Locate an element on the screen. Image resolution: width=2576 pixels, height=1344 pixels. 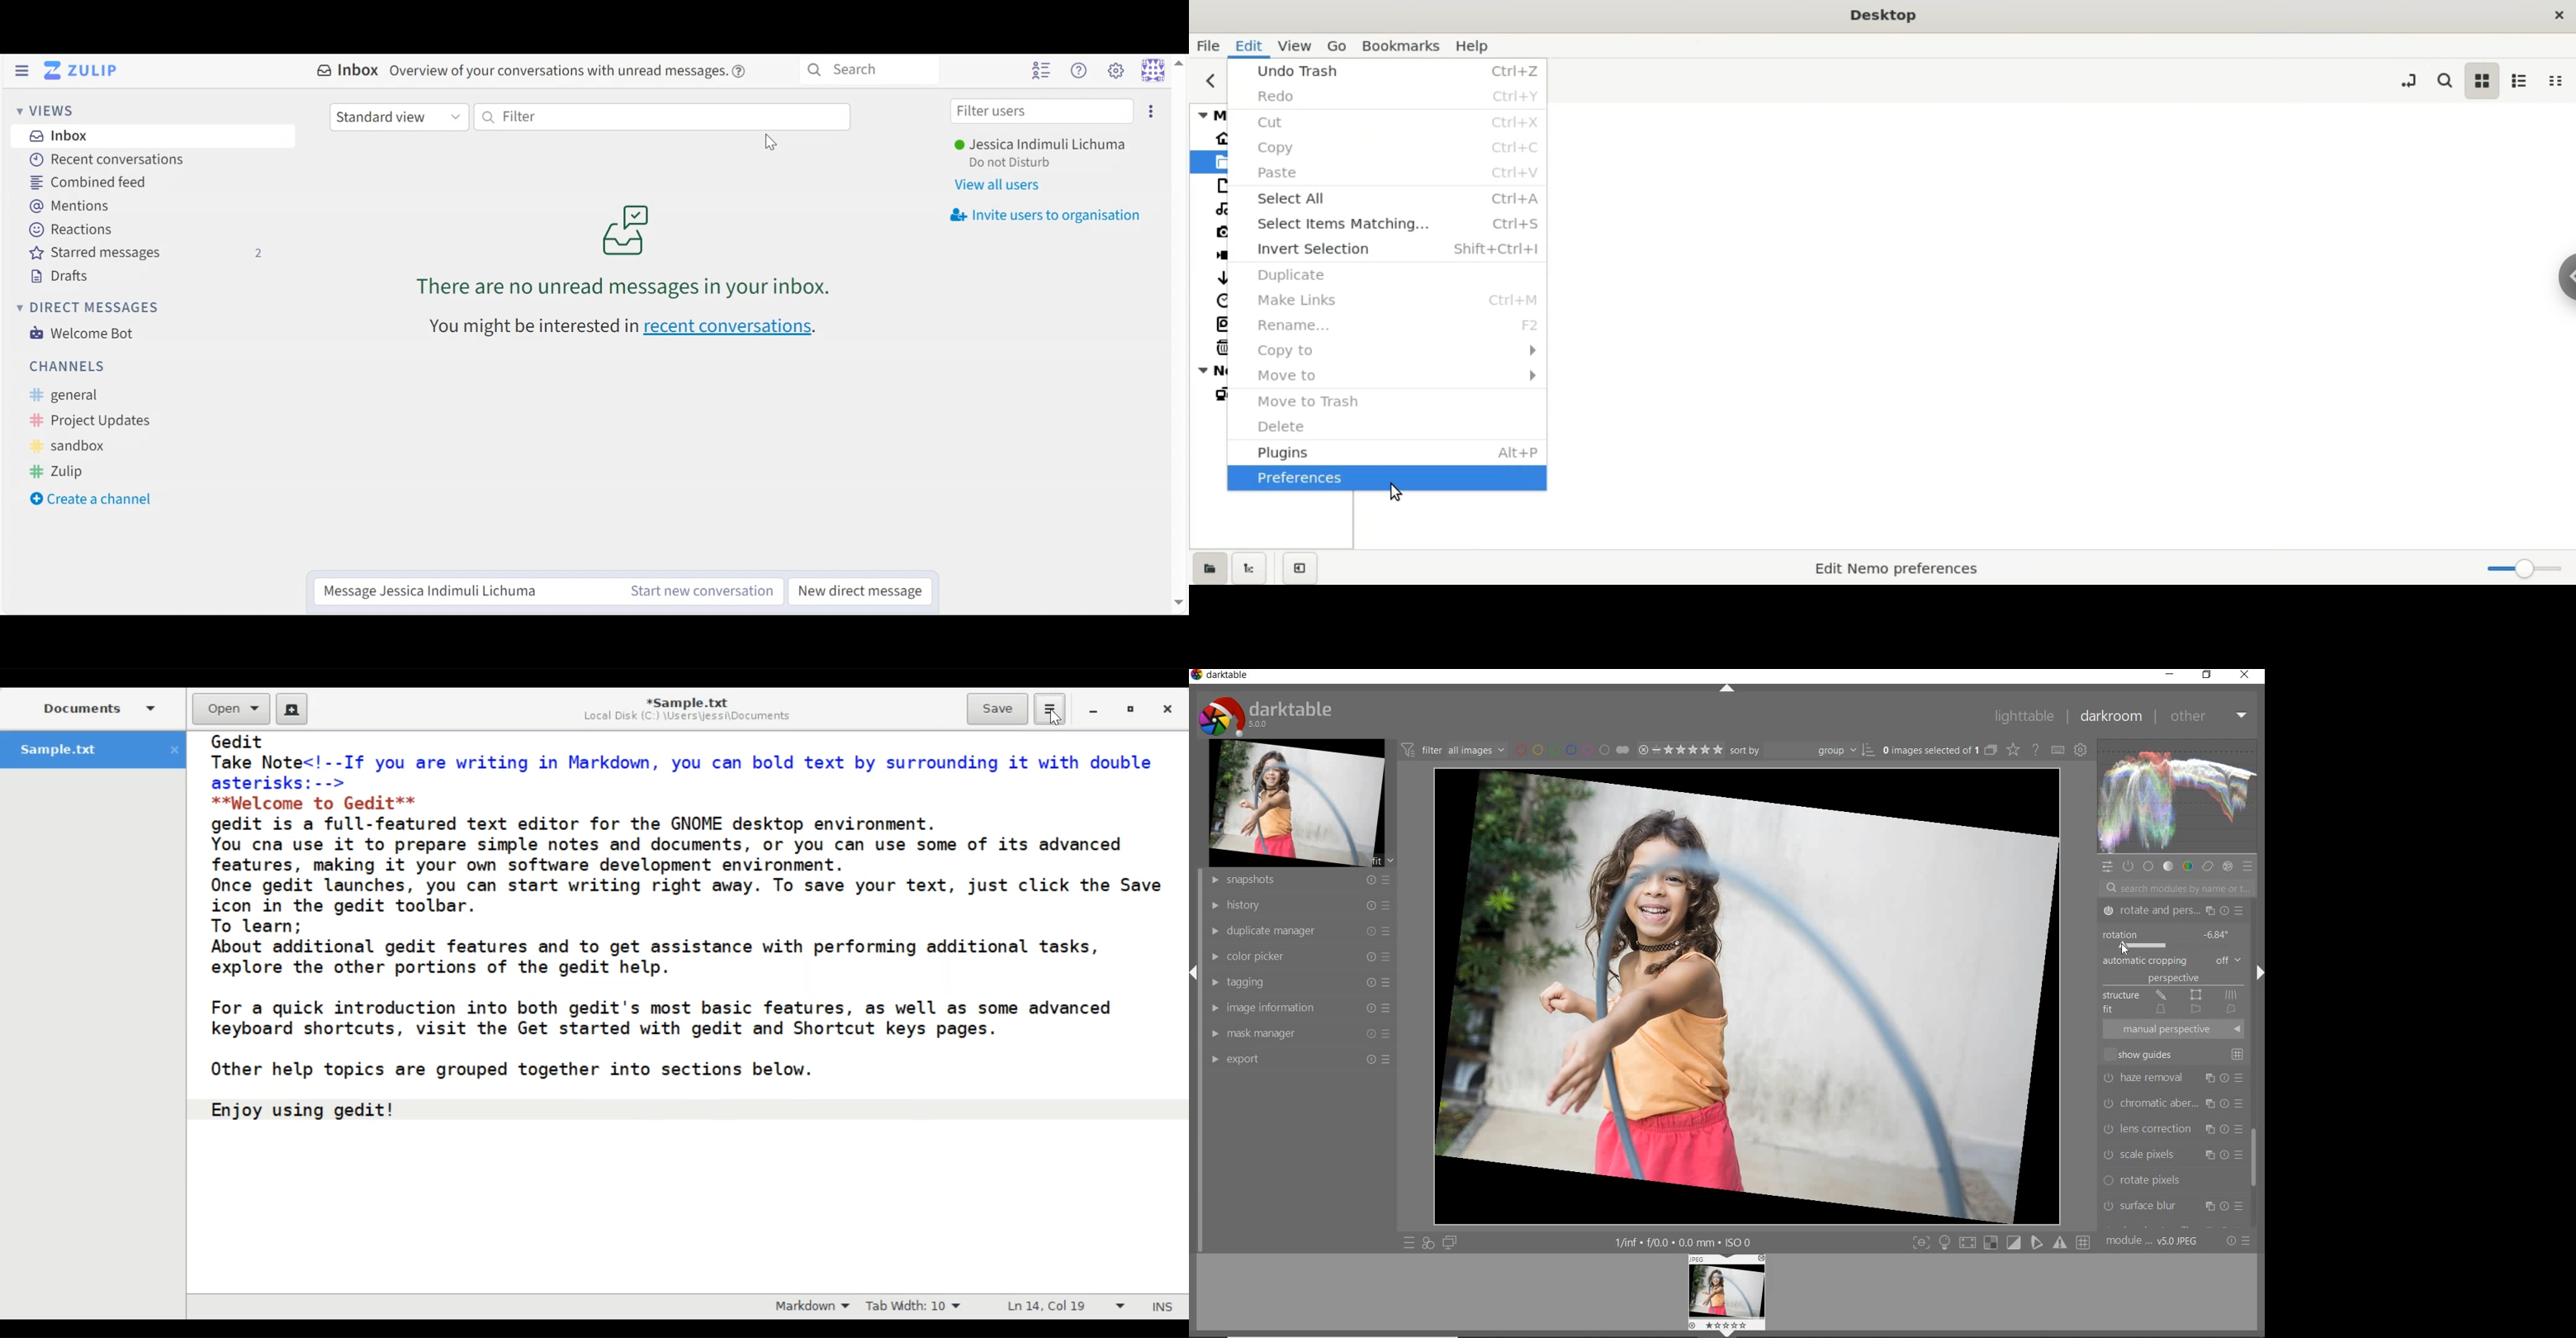
quick access panel is located at coordinates (2106, 869).